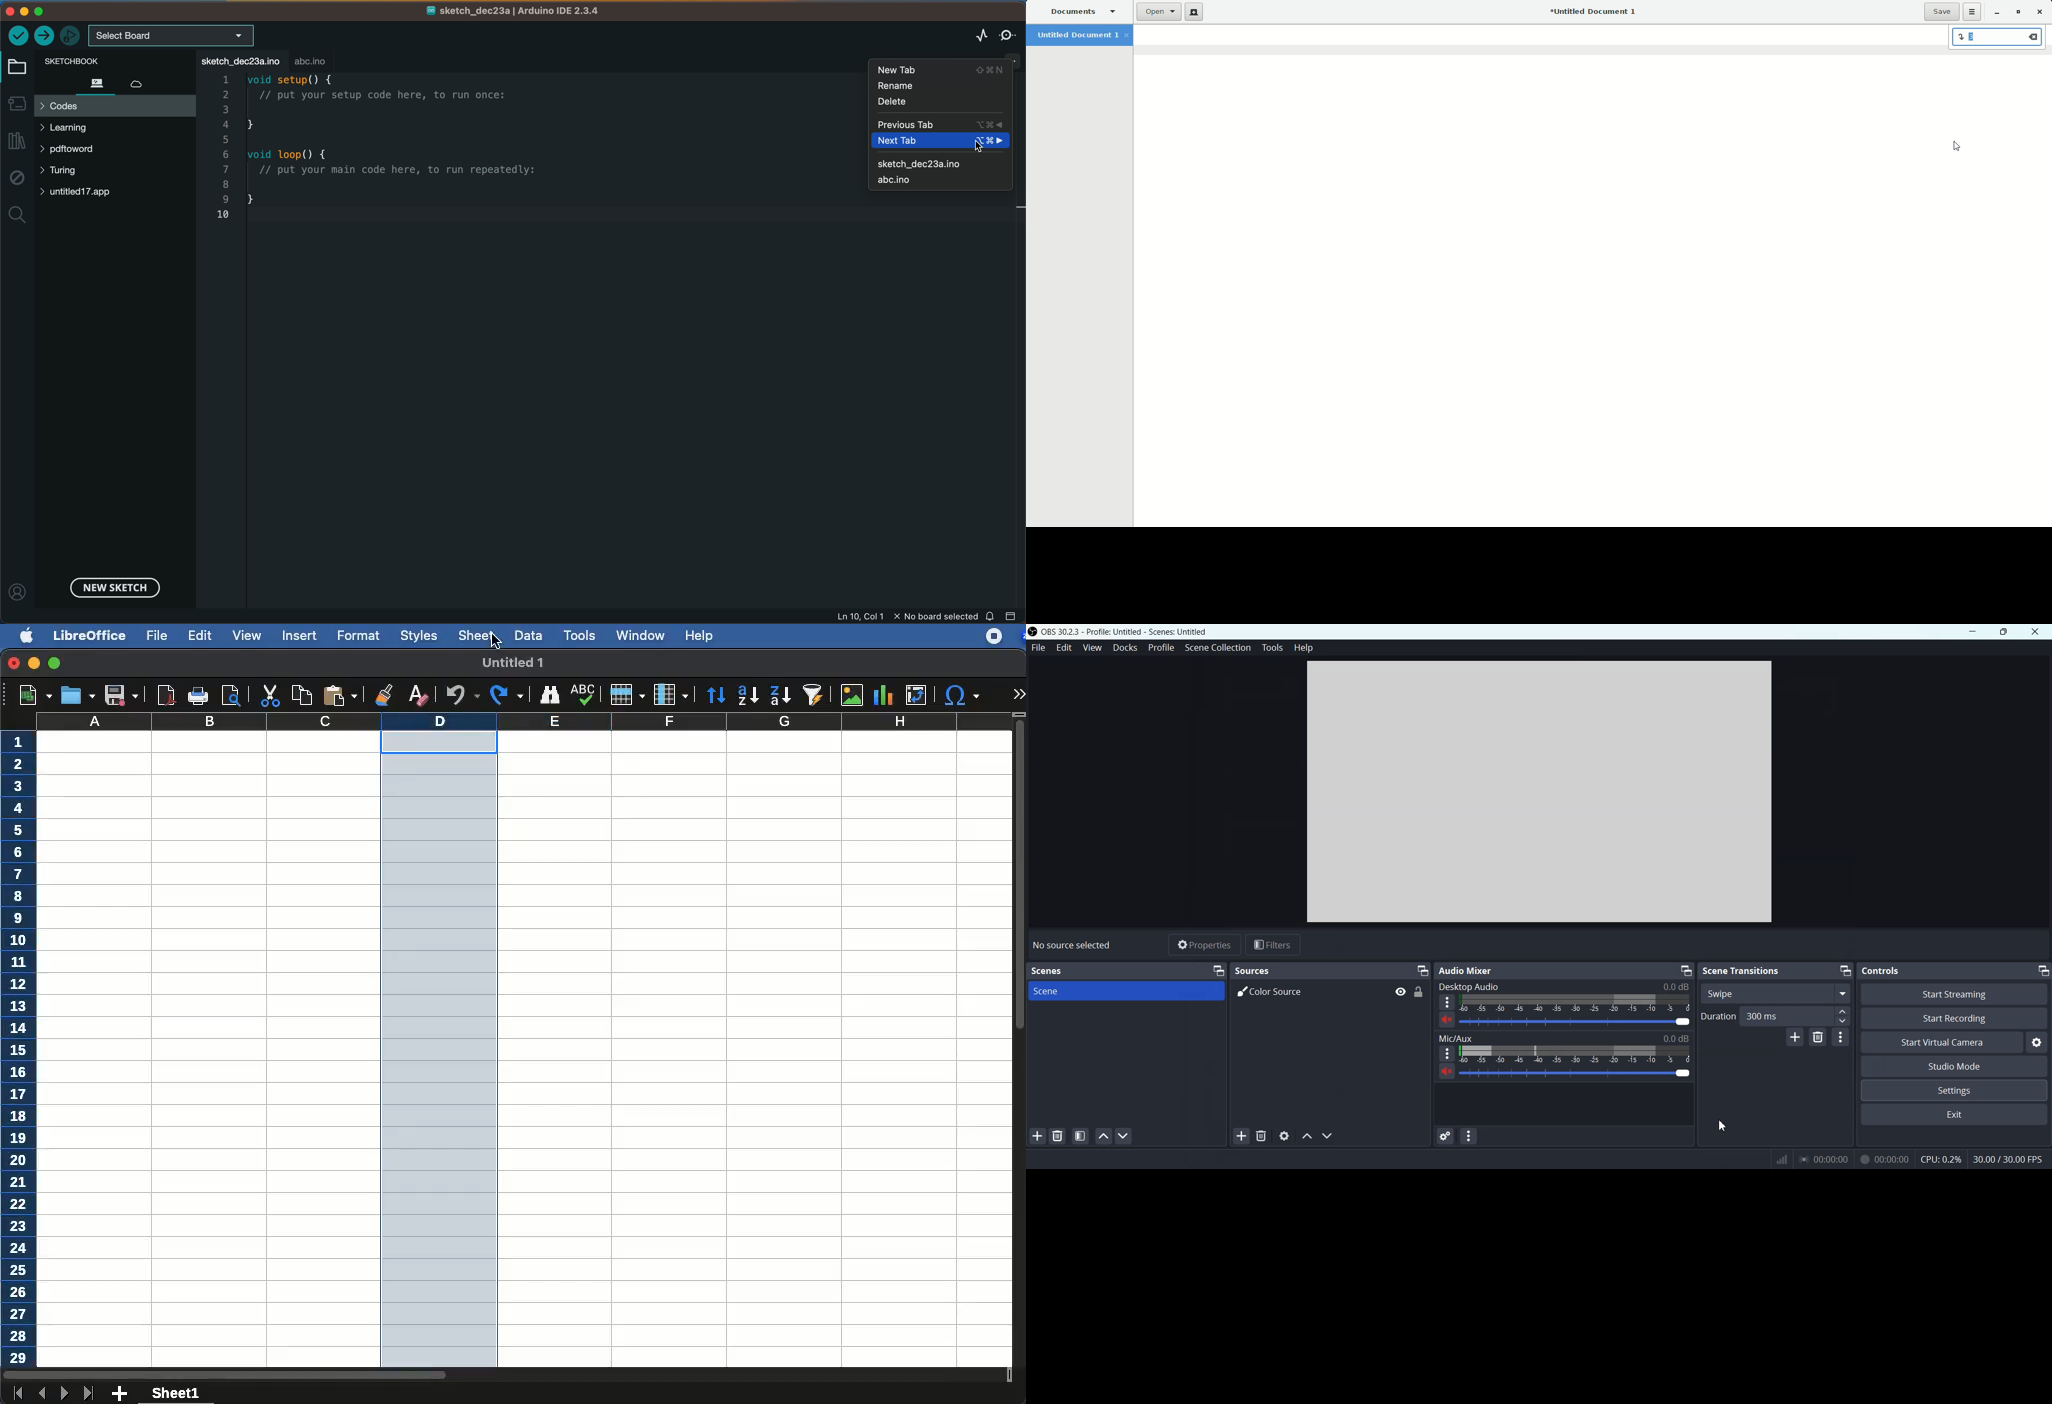  What do you see at coordinates (1074, 945) in the screenshot?
I see `Text` at bounding box center [1074, 945].